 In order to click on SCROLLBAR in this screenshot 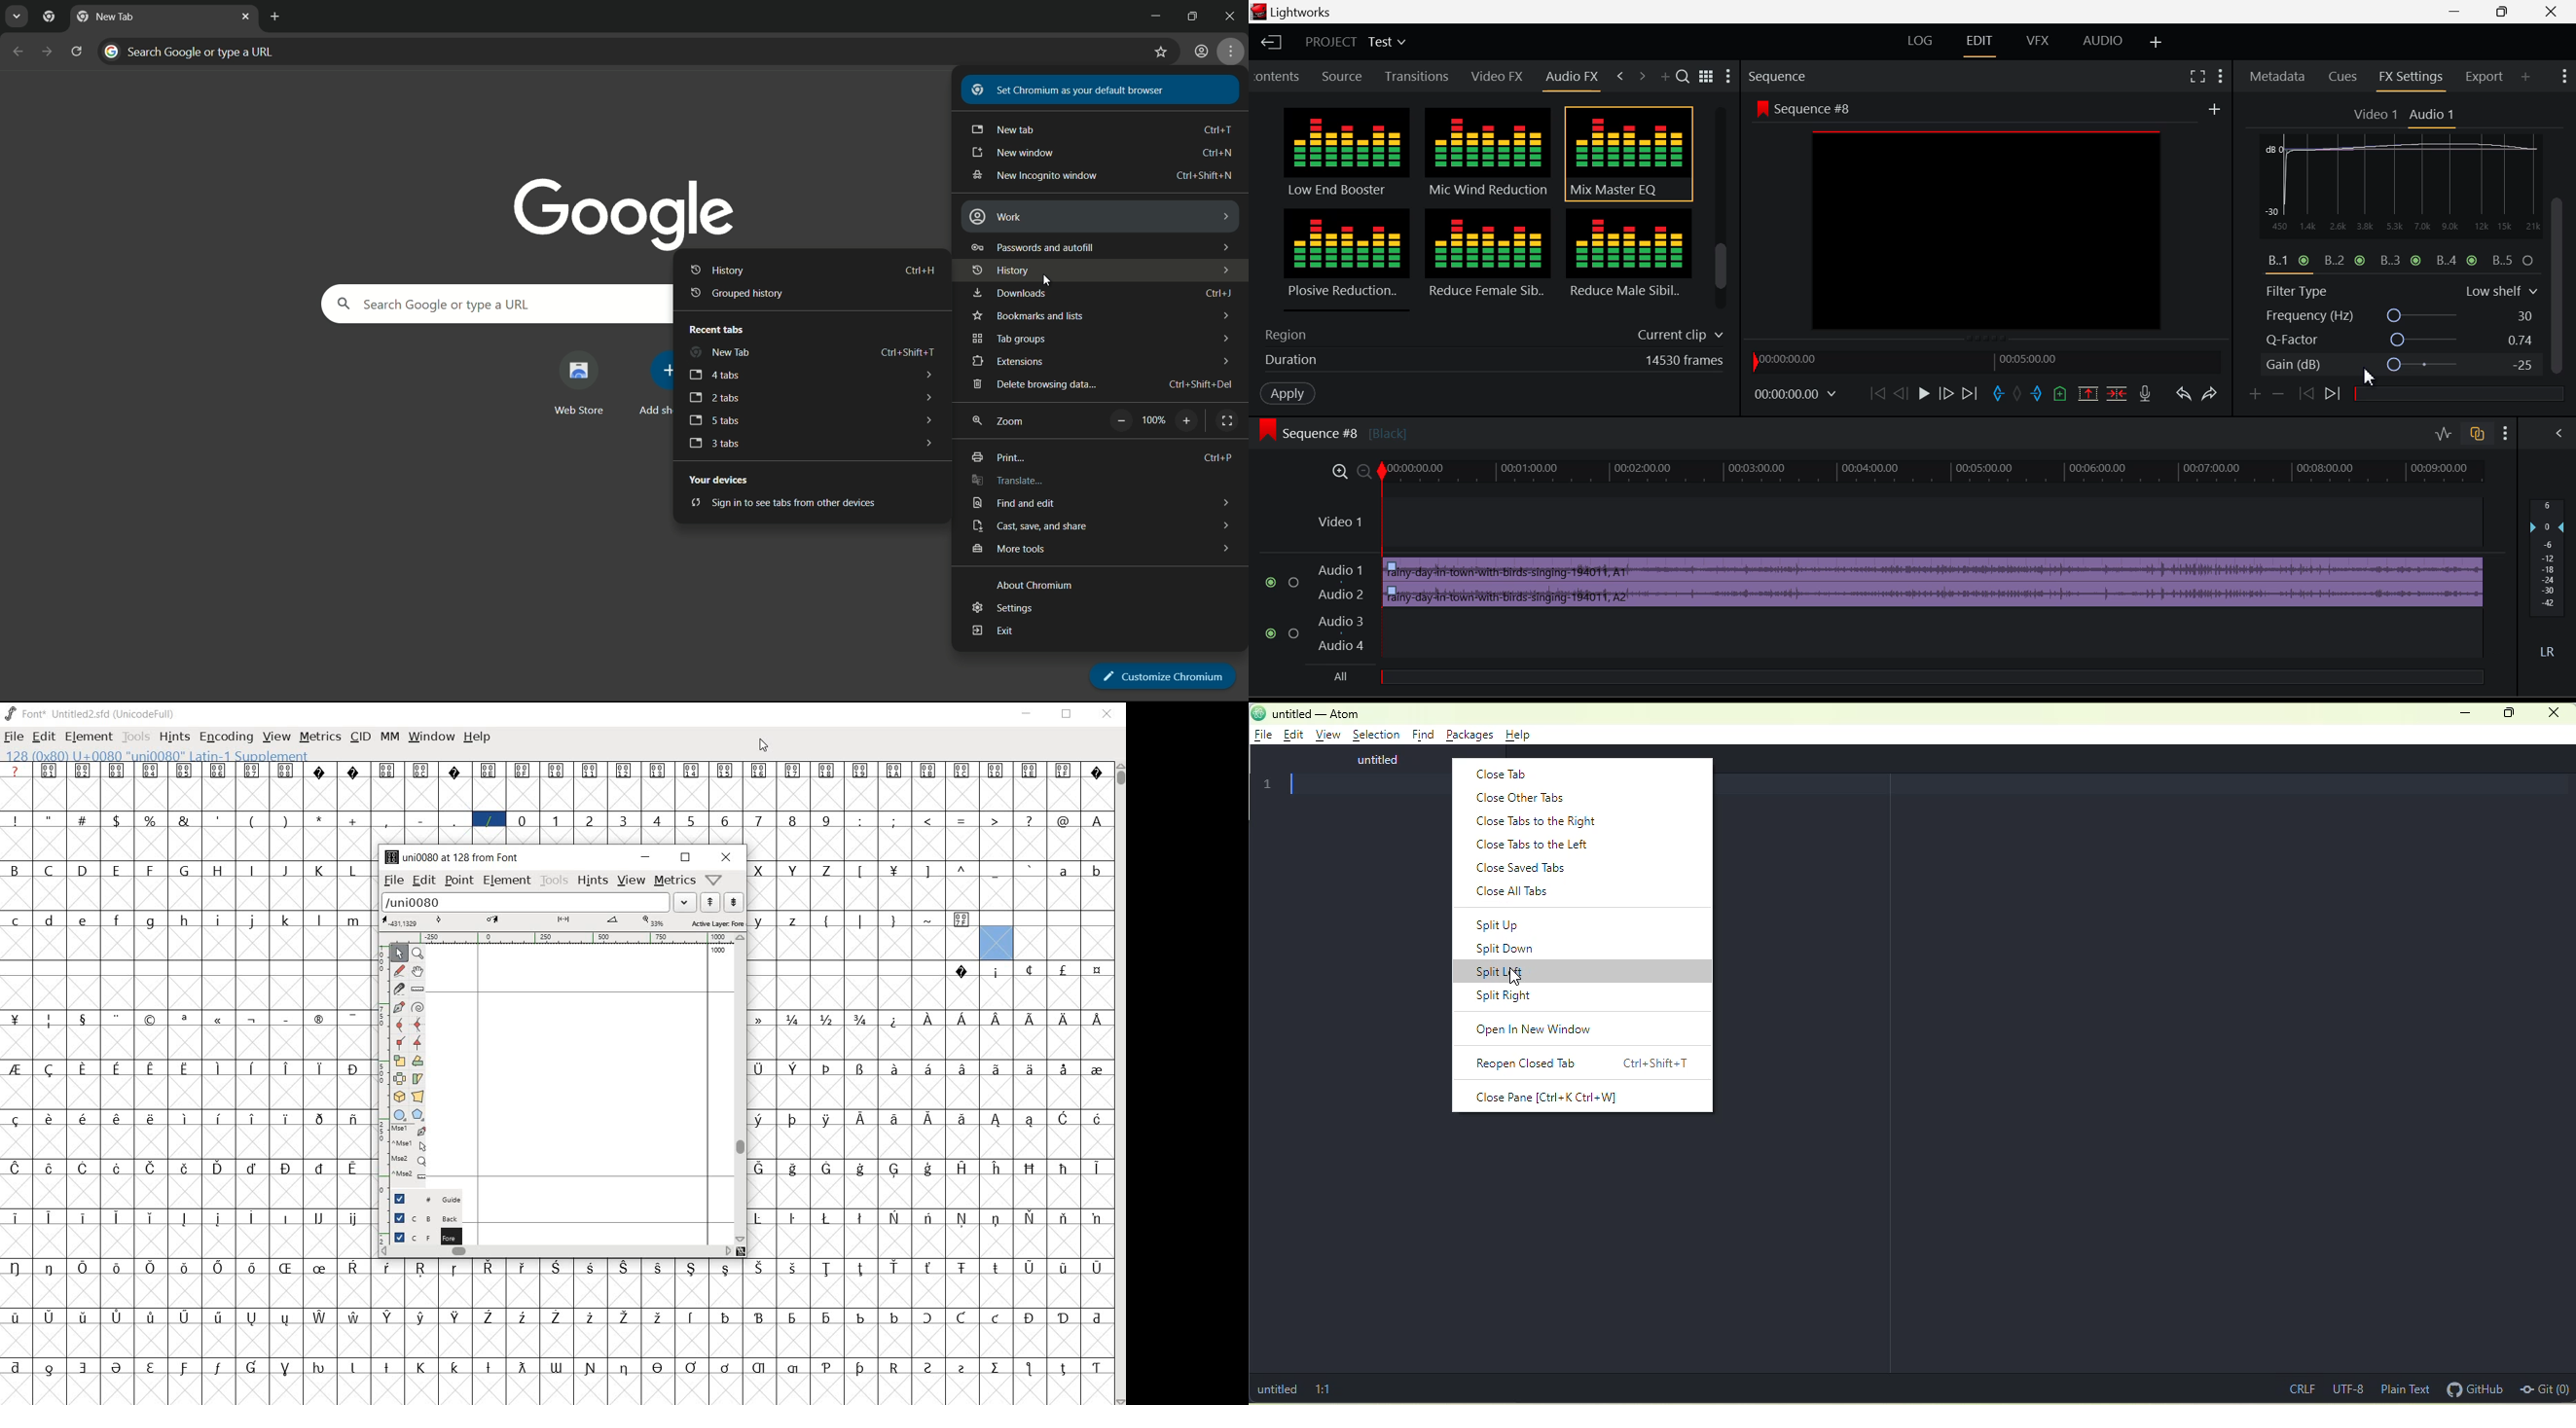, I will do `click(1120, 1084)`.